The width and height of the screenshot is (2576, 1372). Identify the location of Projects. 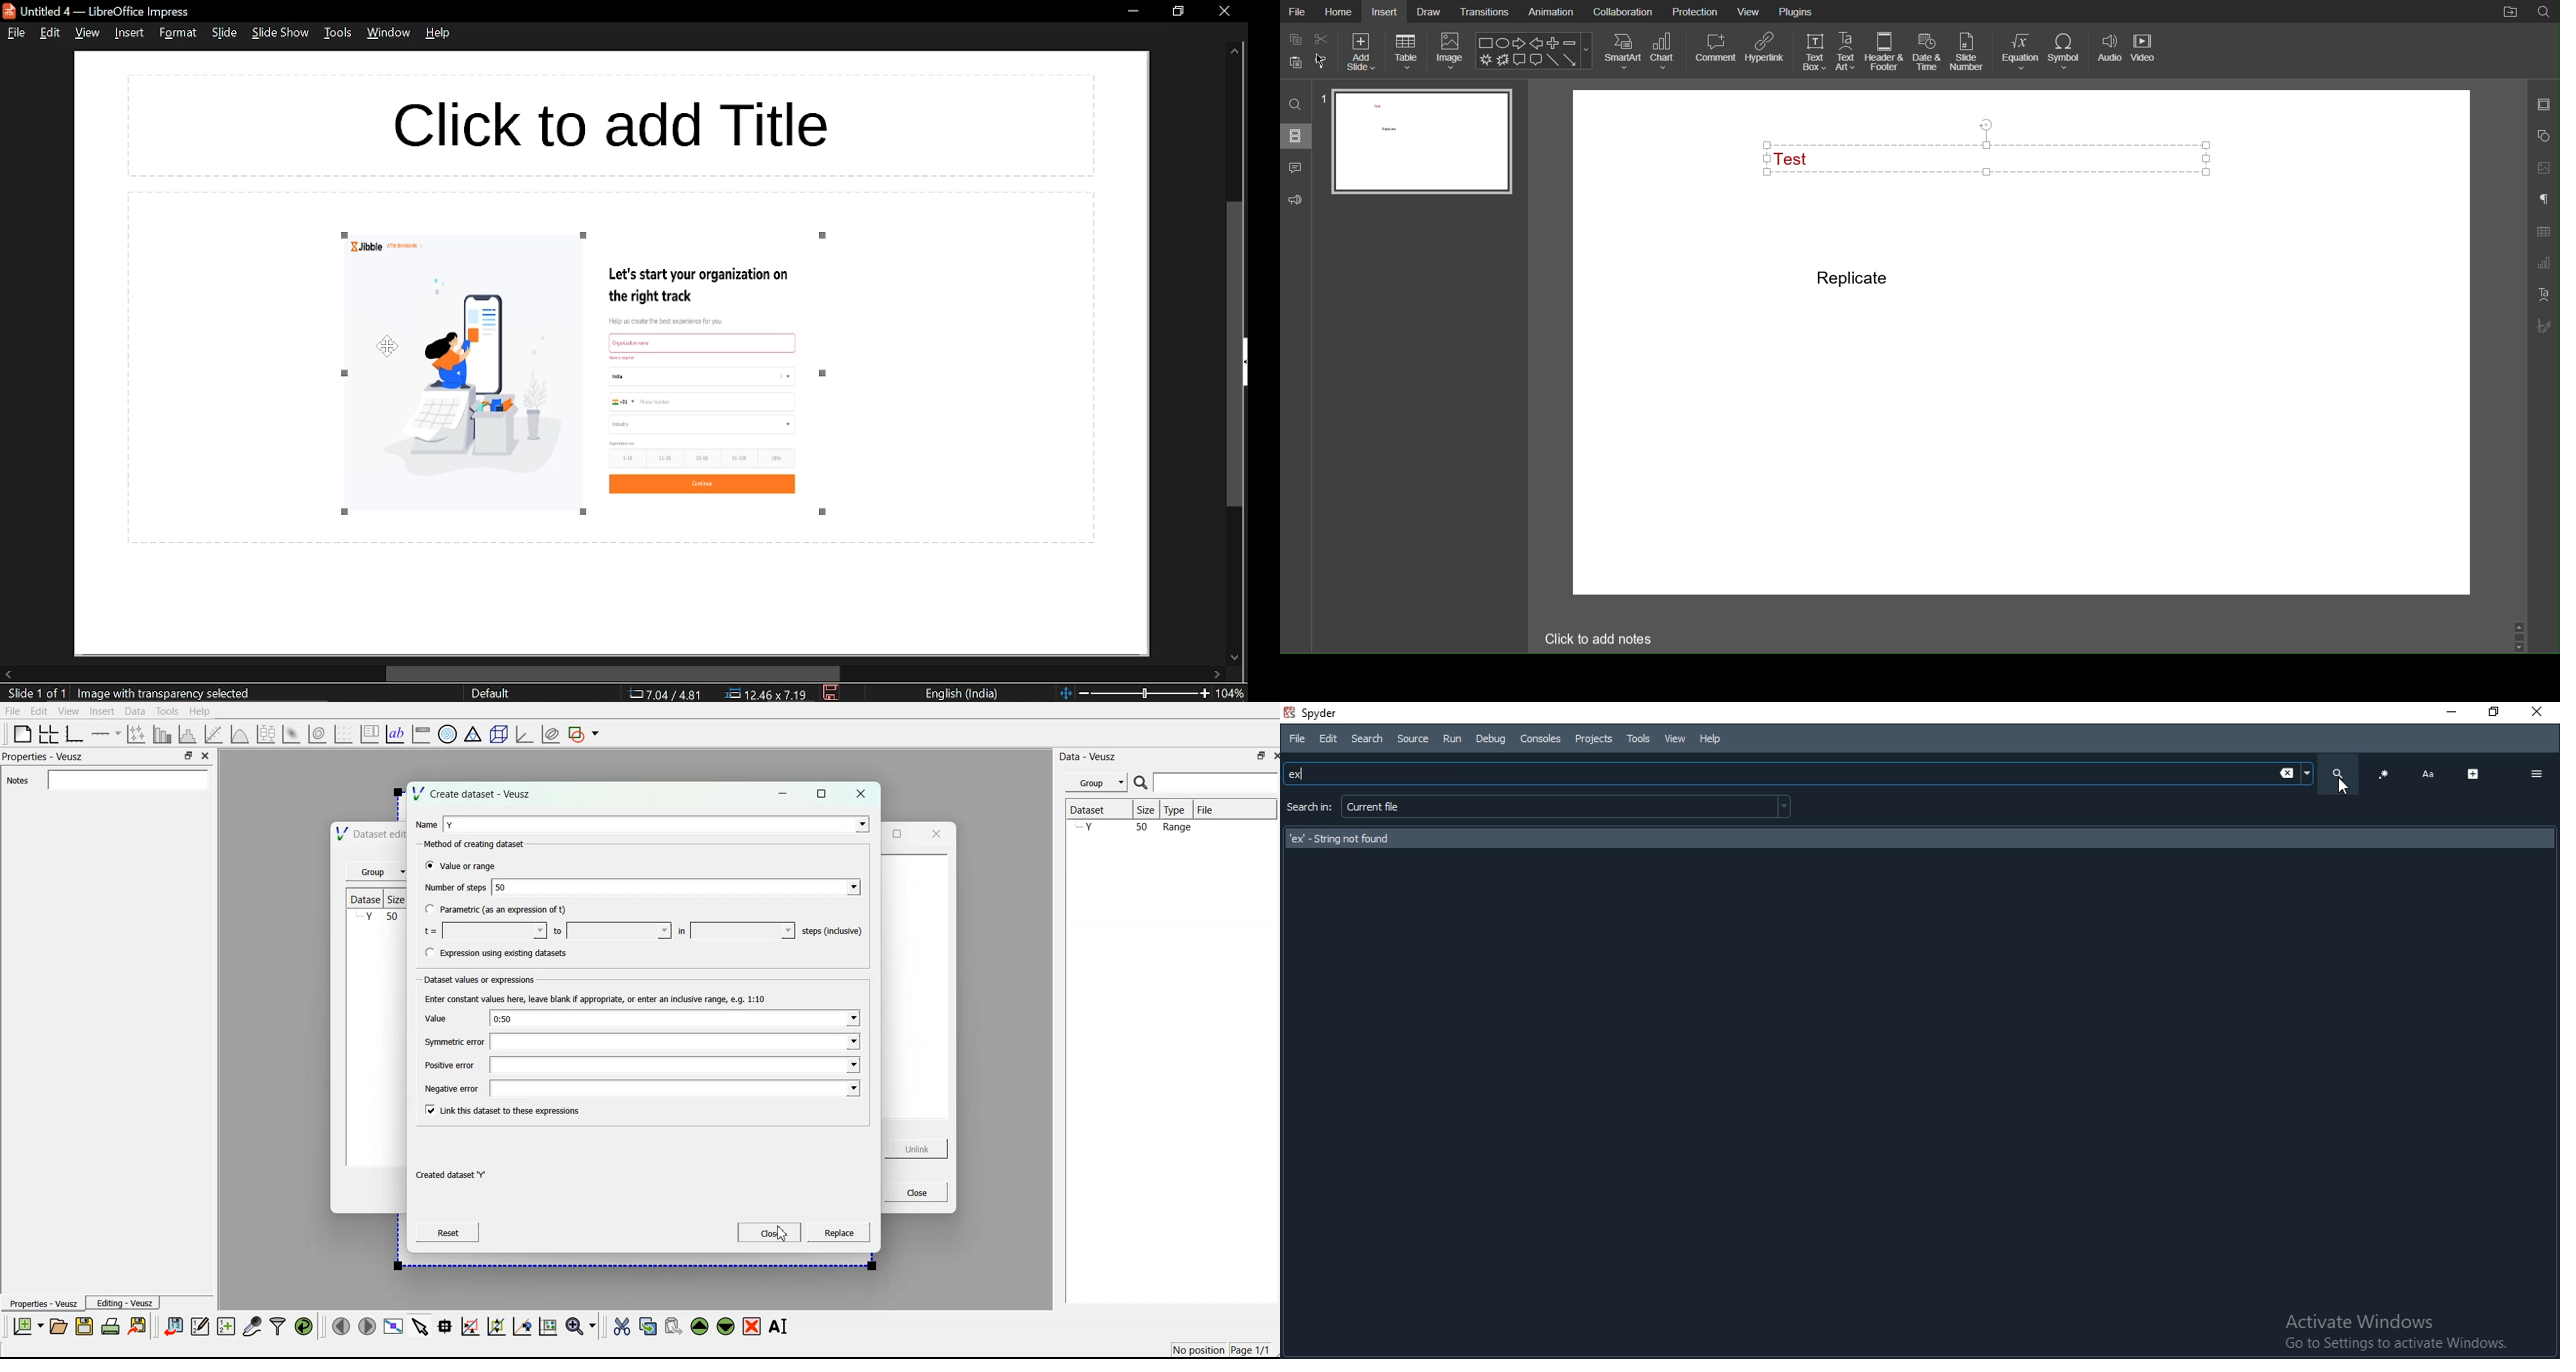
(1593, 739).